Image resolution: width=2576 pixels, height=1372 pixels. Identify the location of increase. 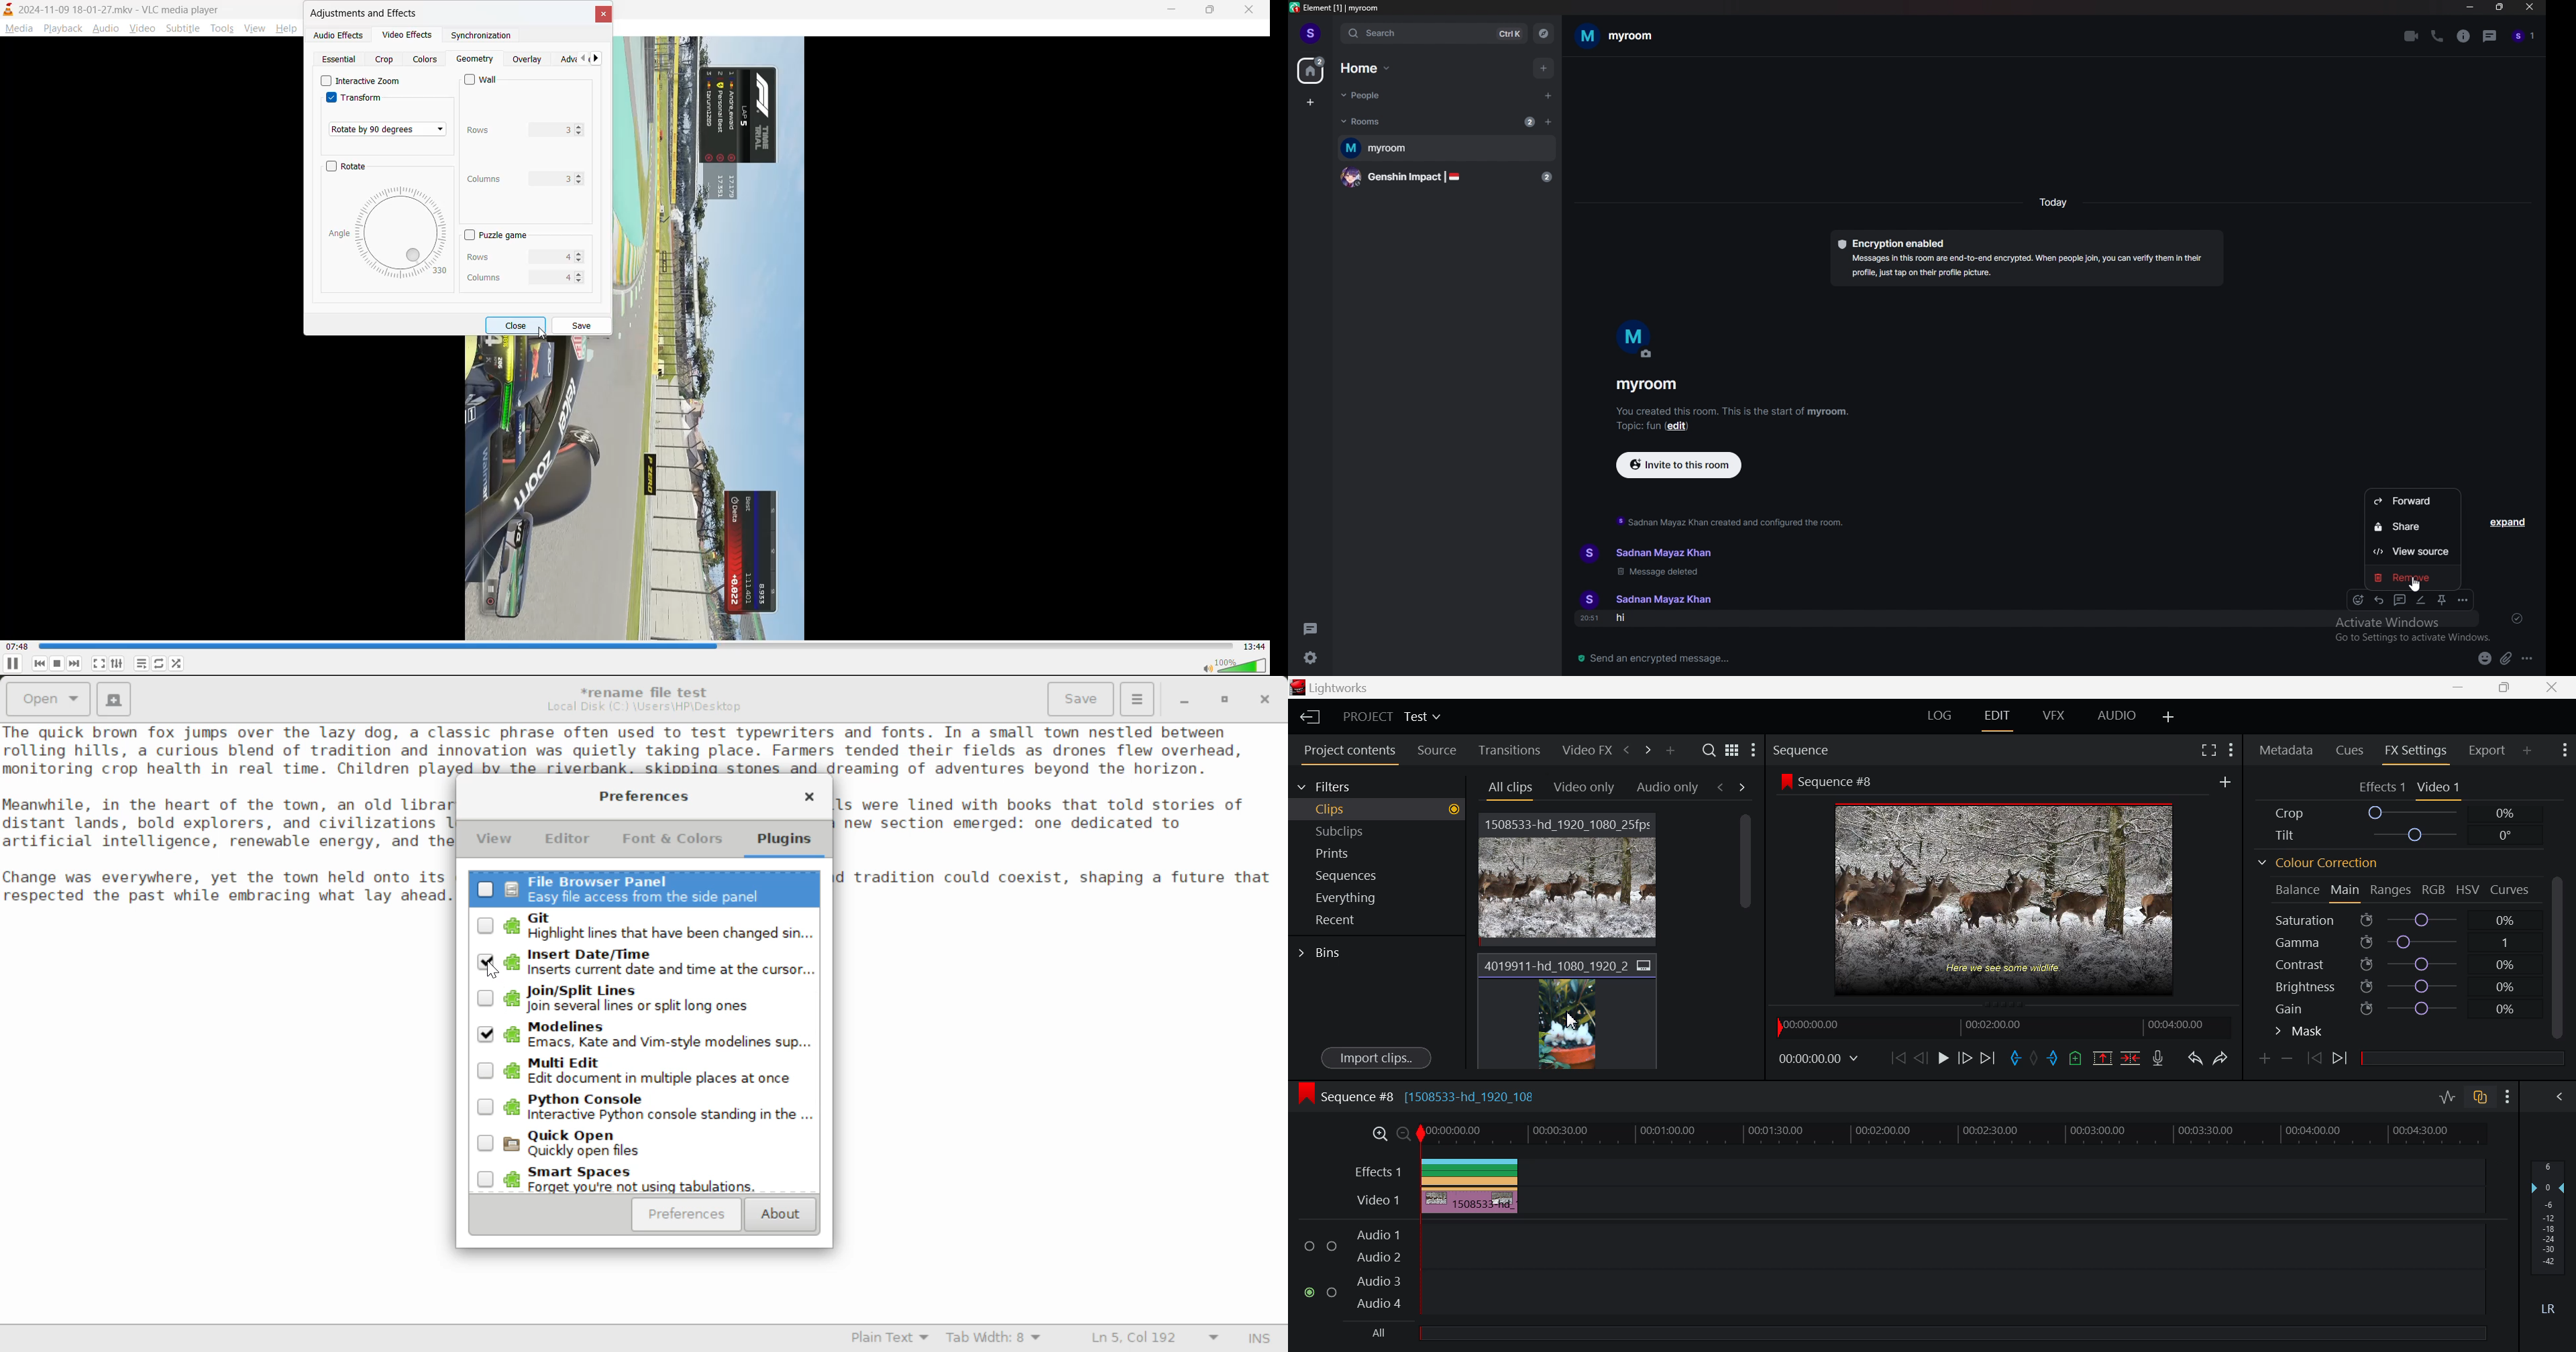
(579, 176).